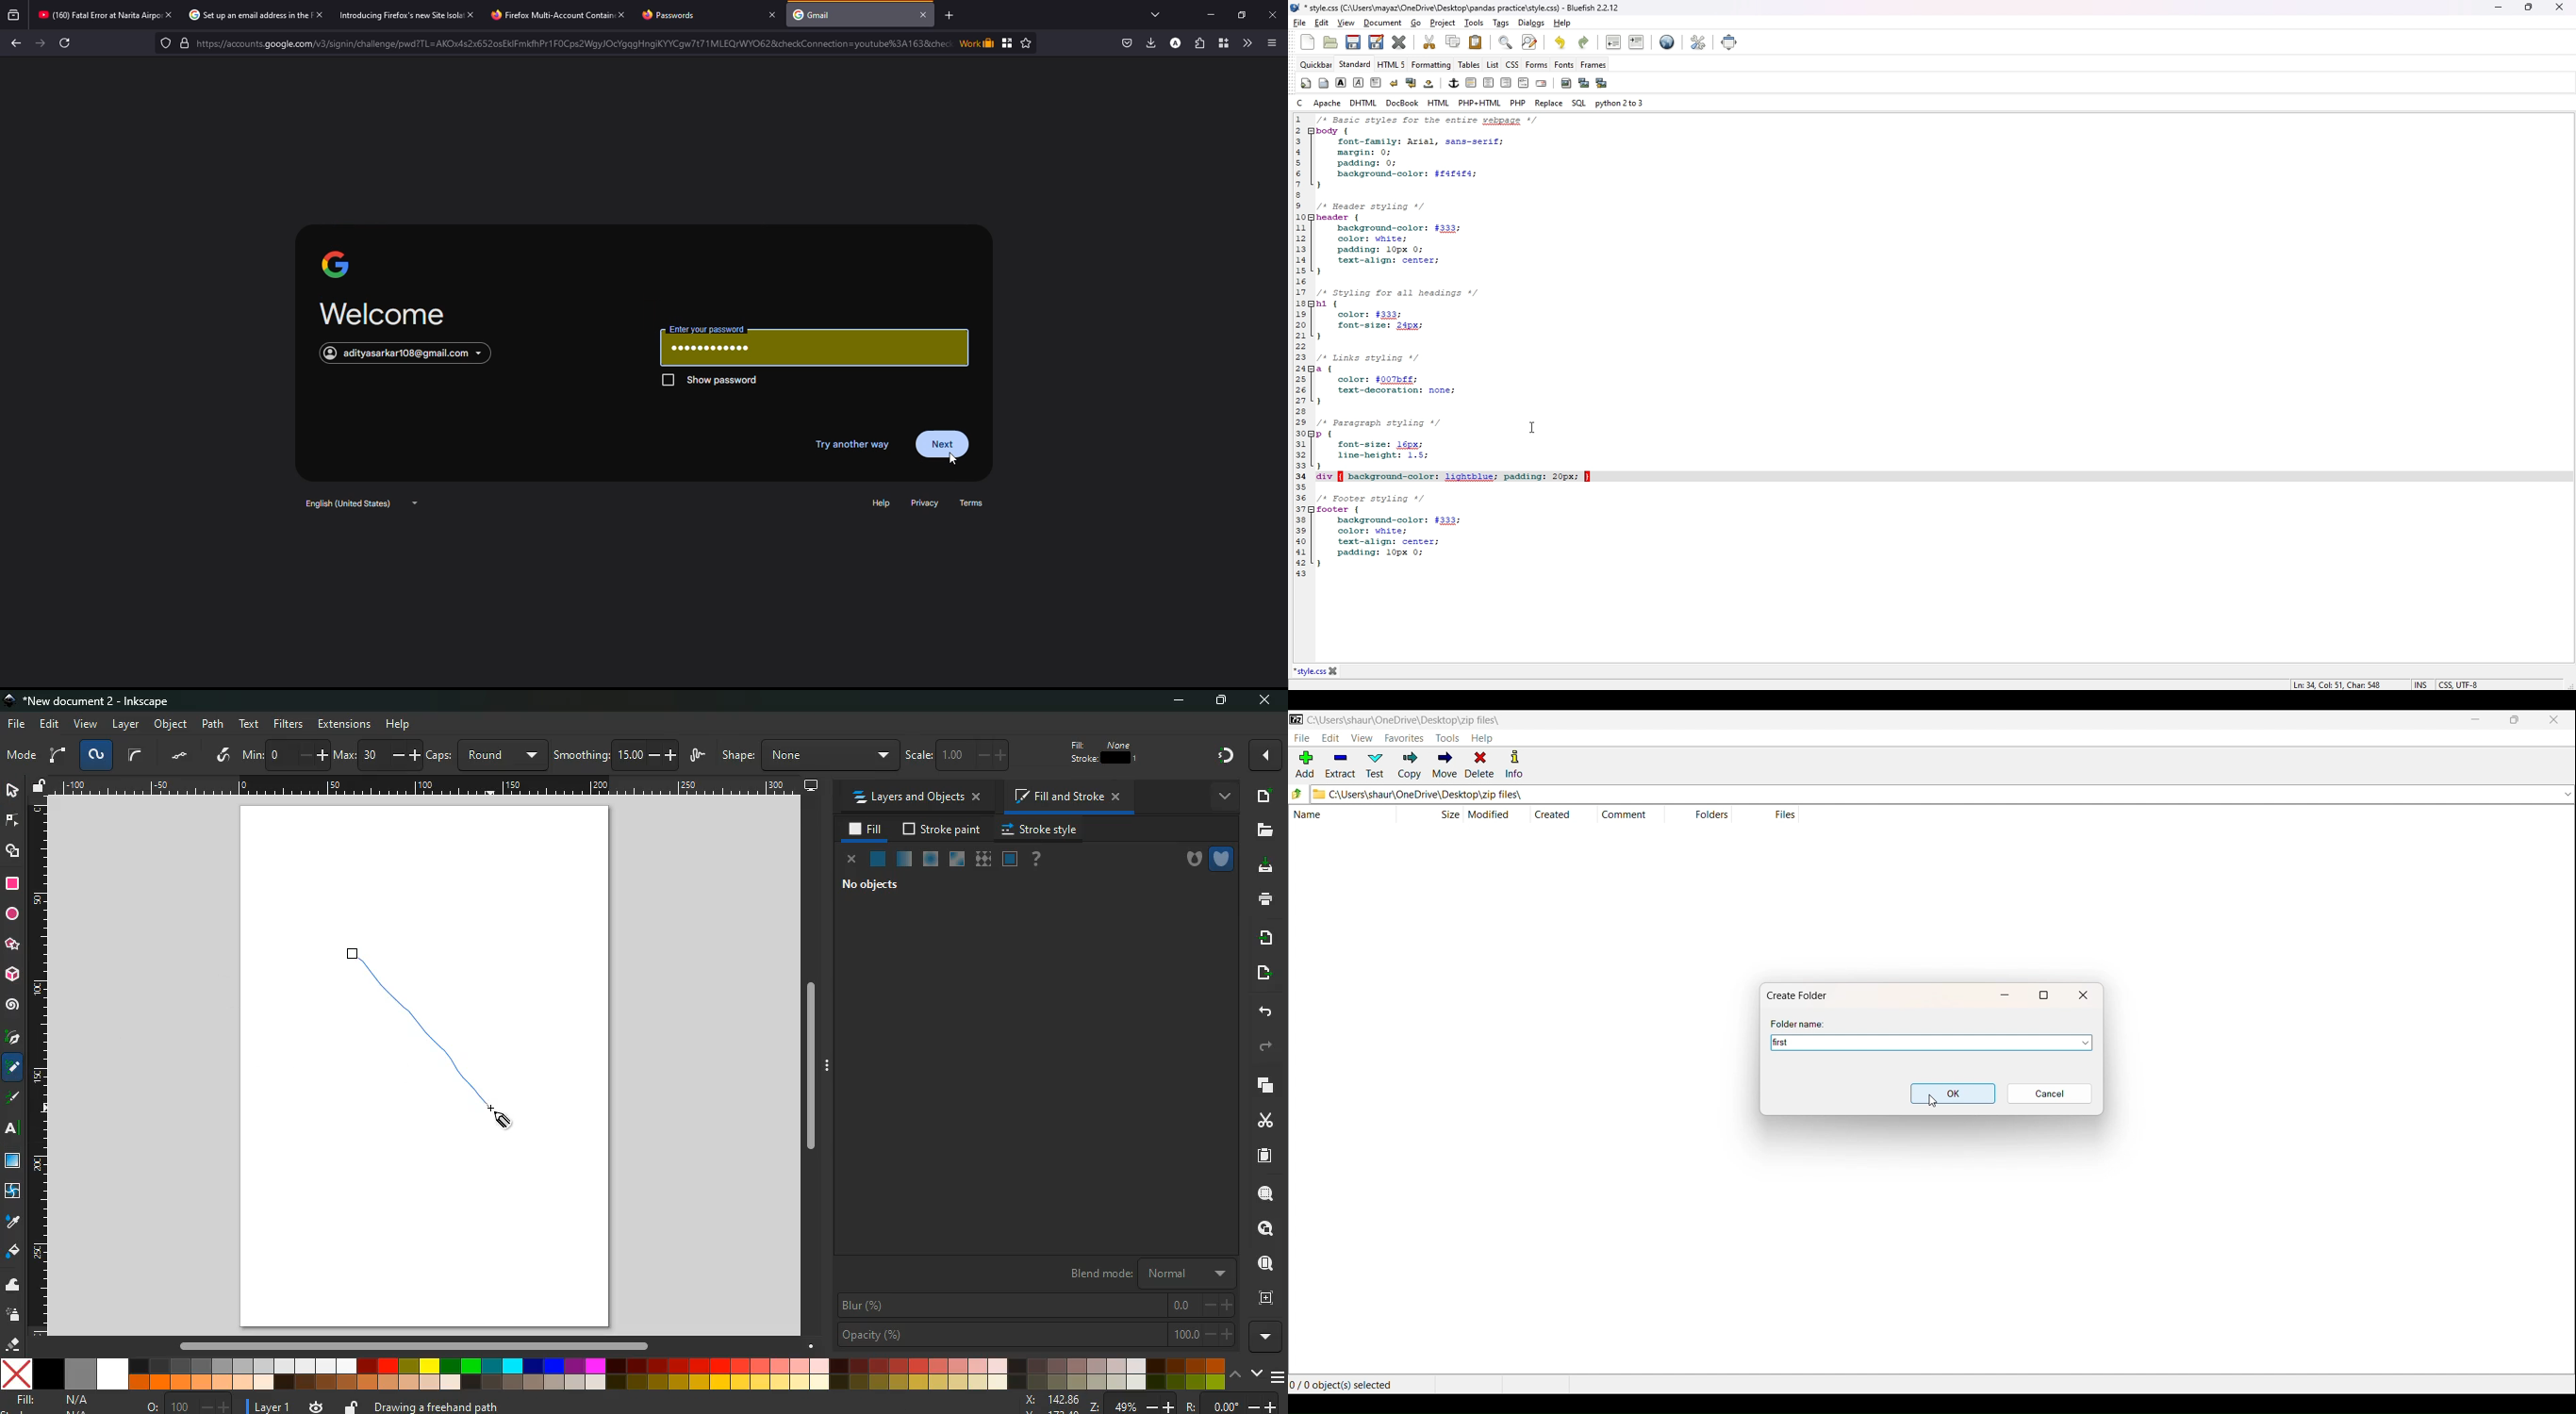 The width and height of the screenshot is (2576, 1428). What do you see at coordinates (1362, 737) in the screenshot?
I see `VIEW` at bounding box center [1362, 737].